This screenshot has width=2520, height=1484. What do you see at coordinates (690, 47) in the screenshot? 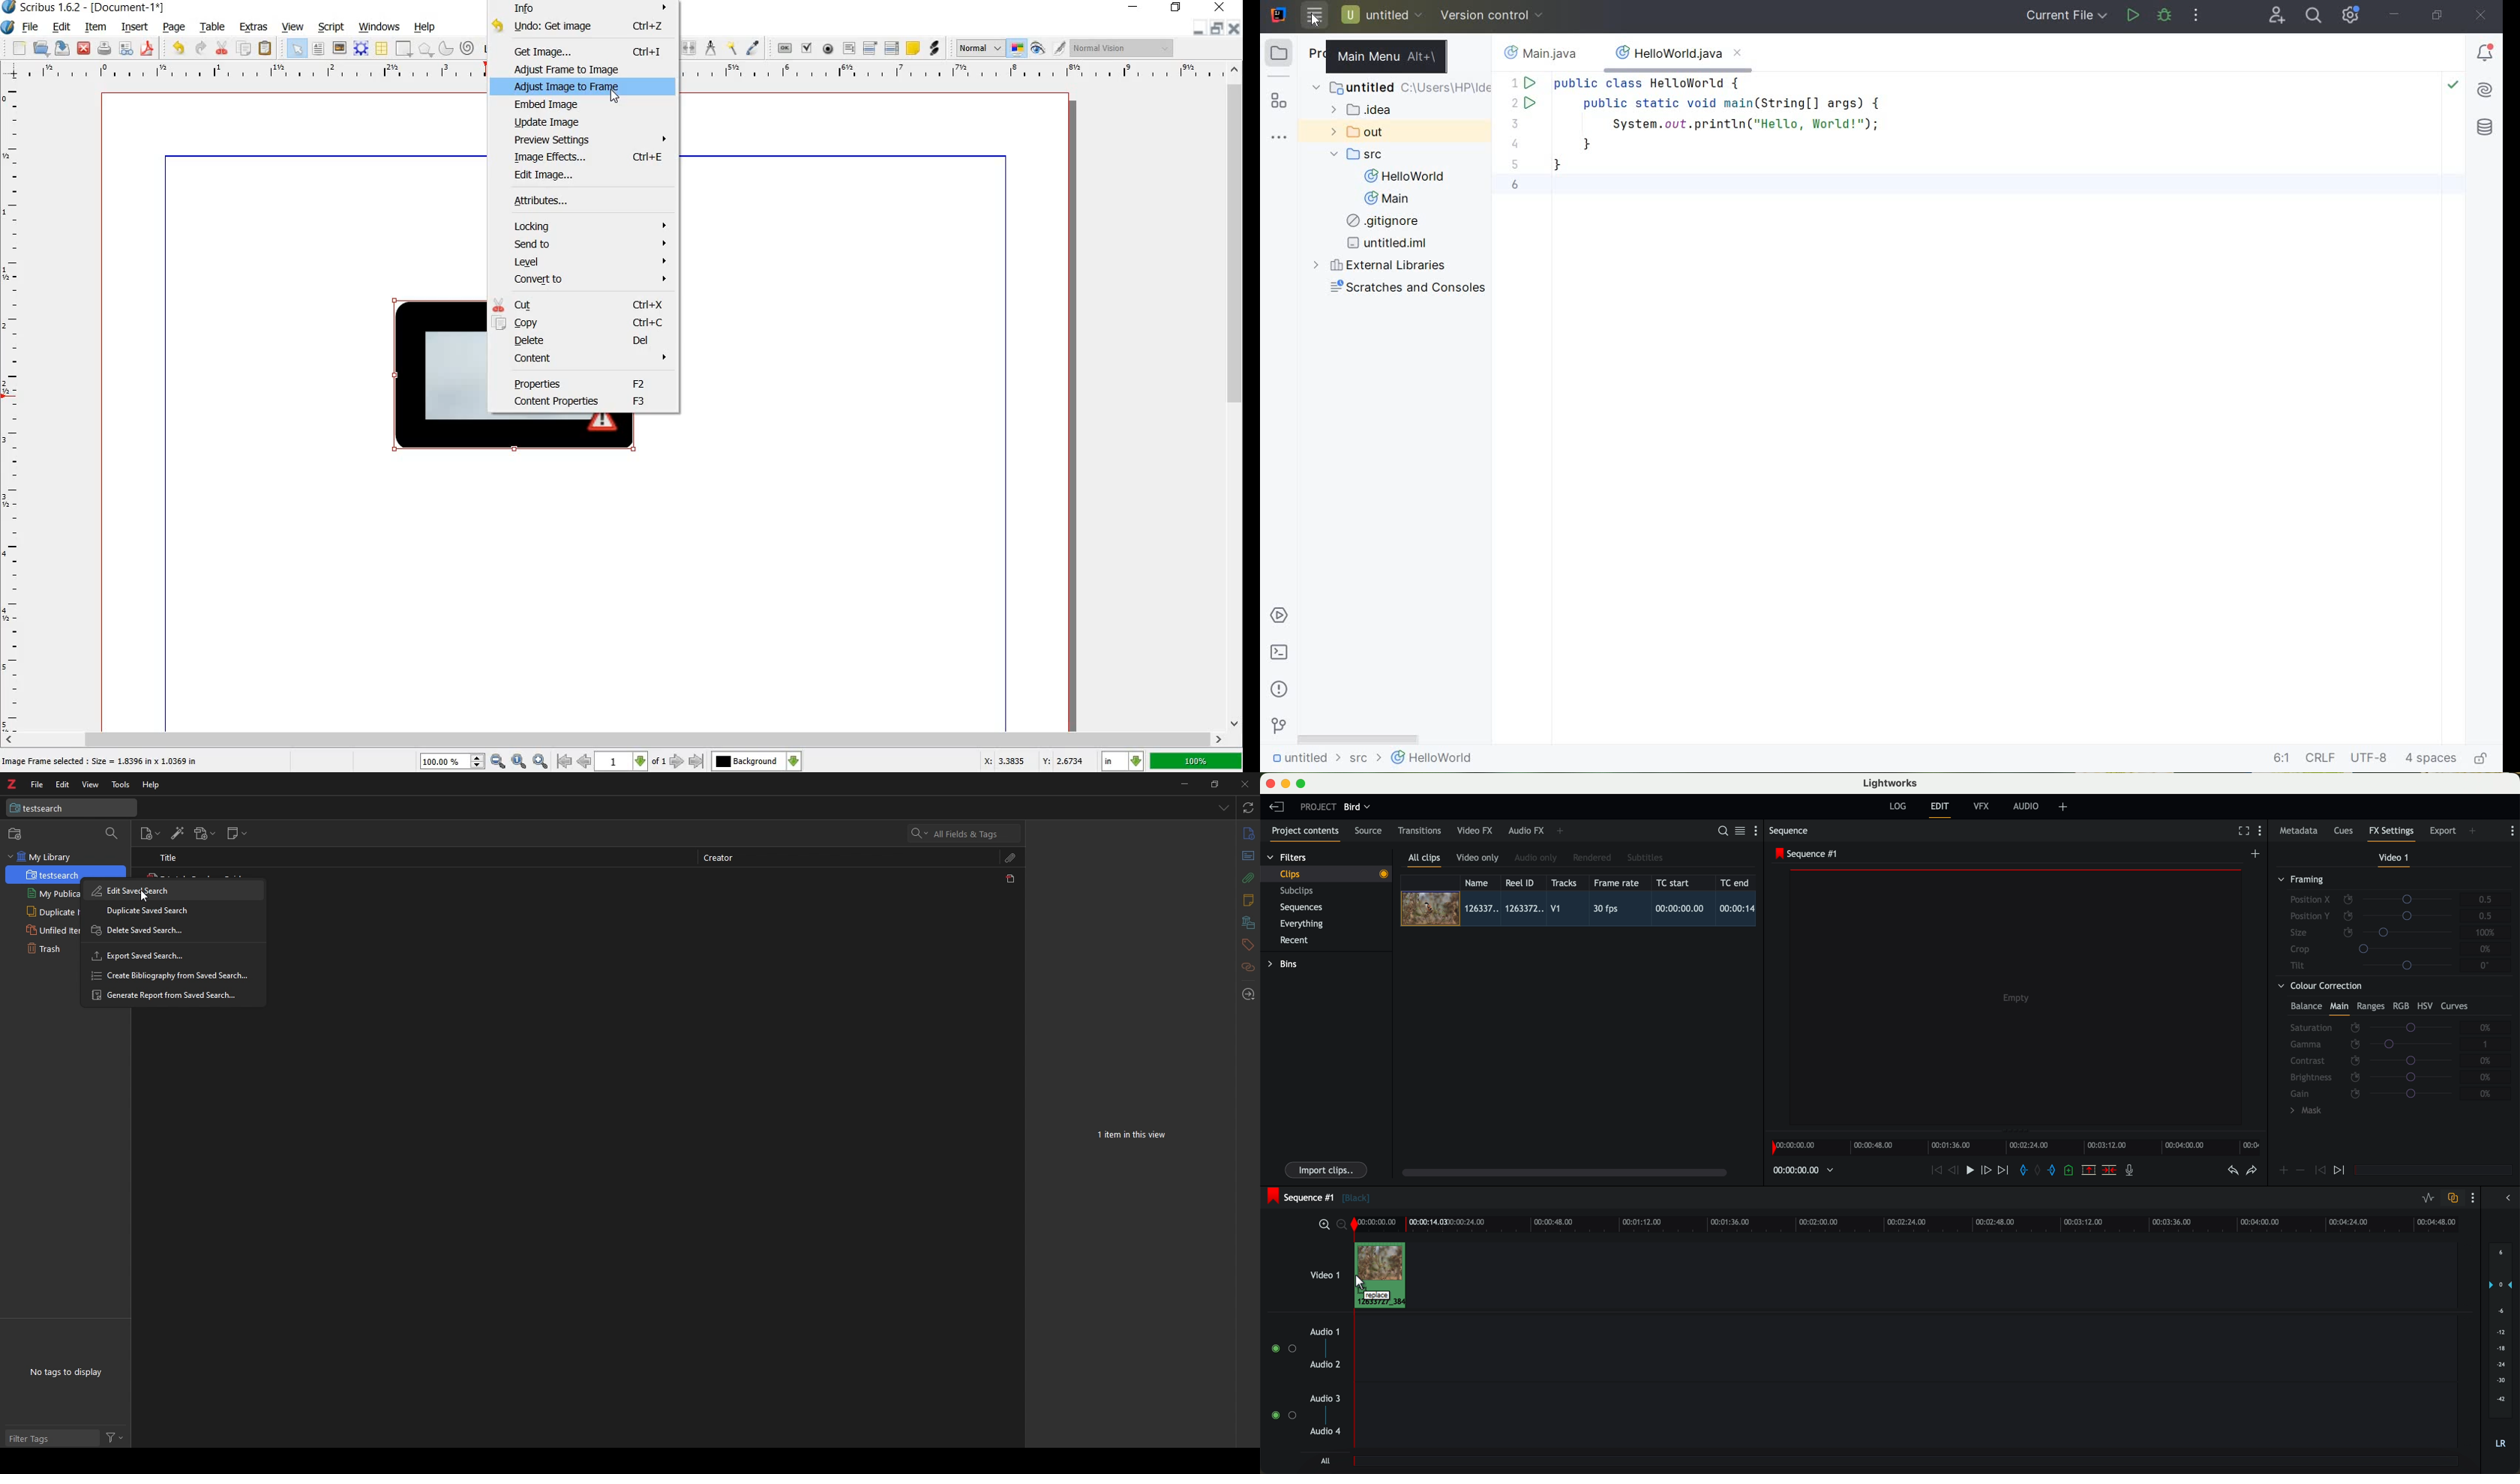
I see `unlink text frames` at bounding box center [690, 47].